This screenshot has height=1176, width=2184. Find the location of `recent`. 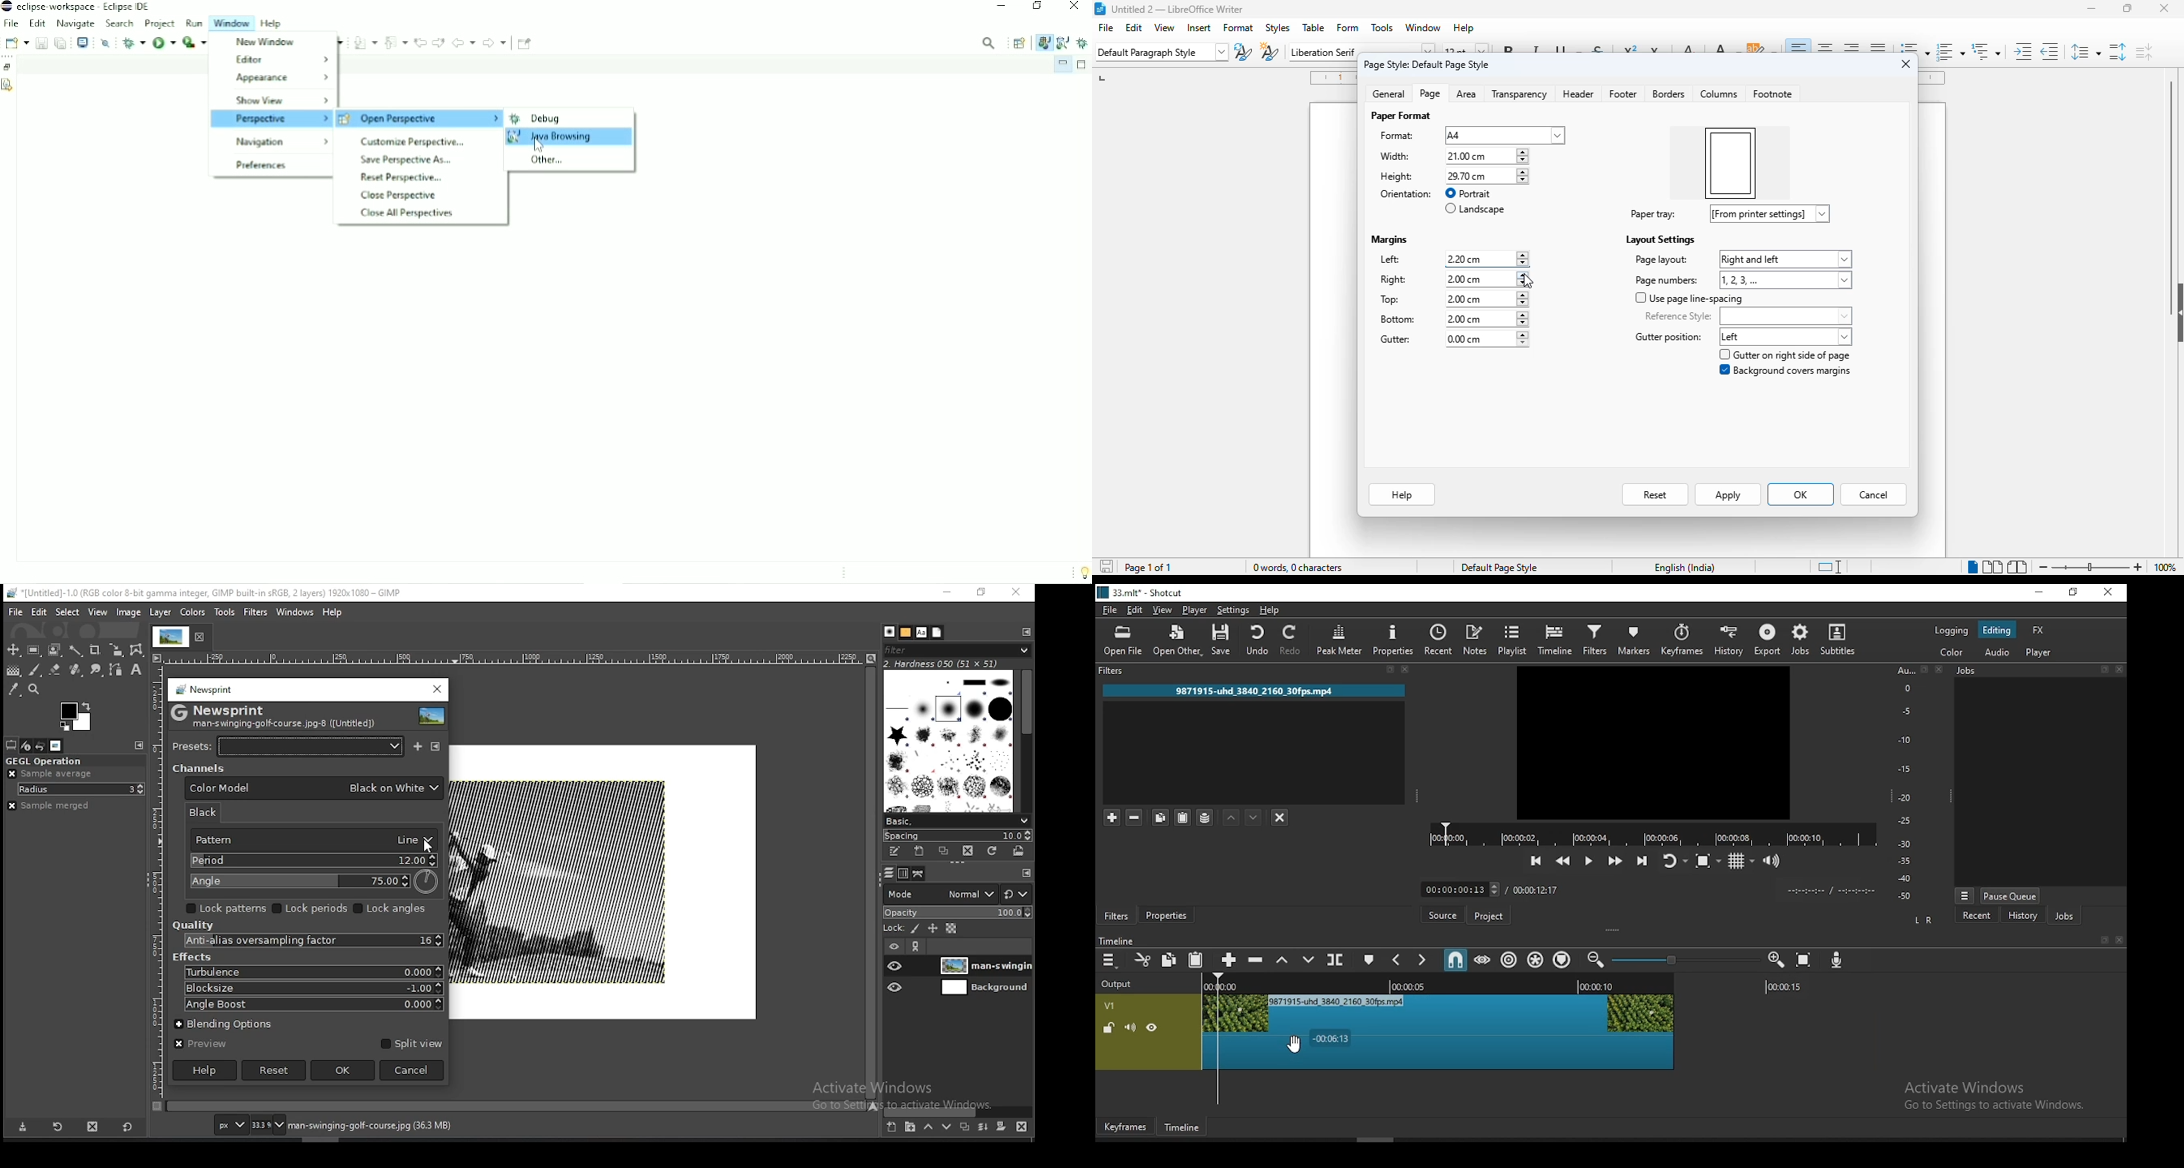

recent is located at coordinates (1985, 915).